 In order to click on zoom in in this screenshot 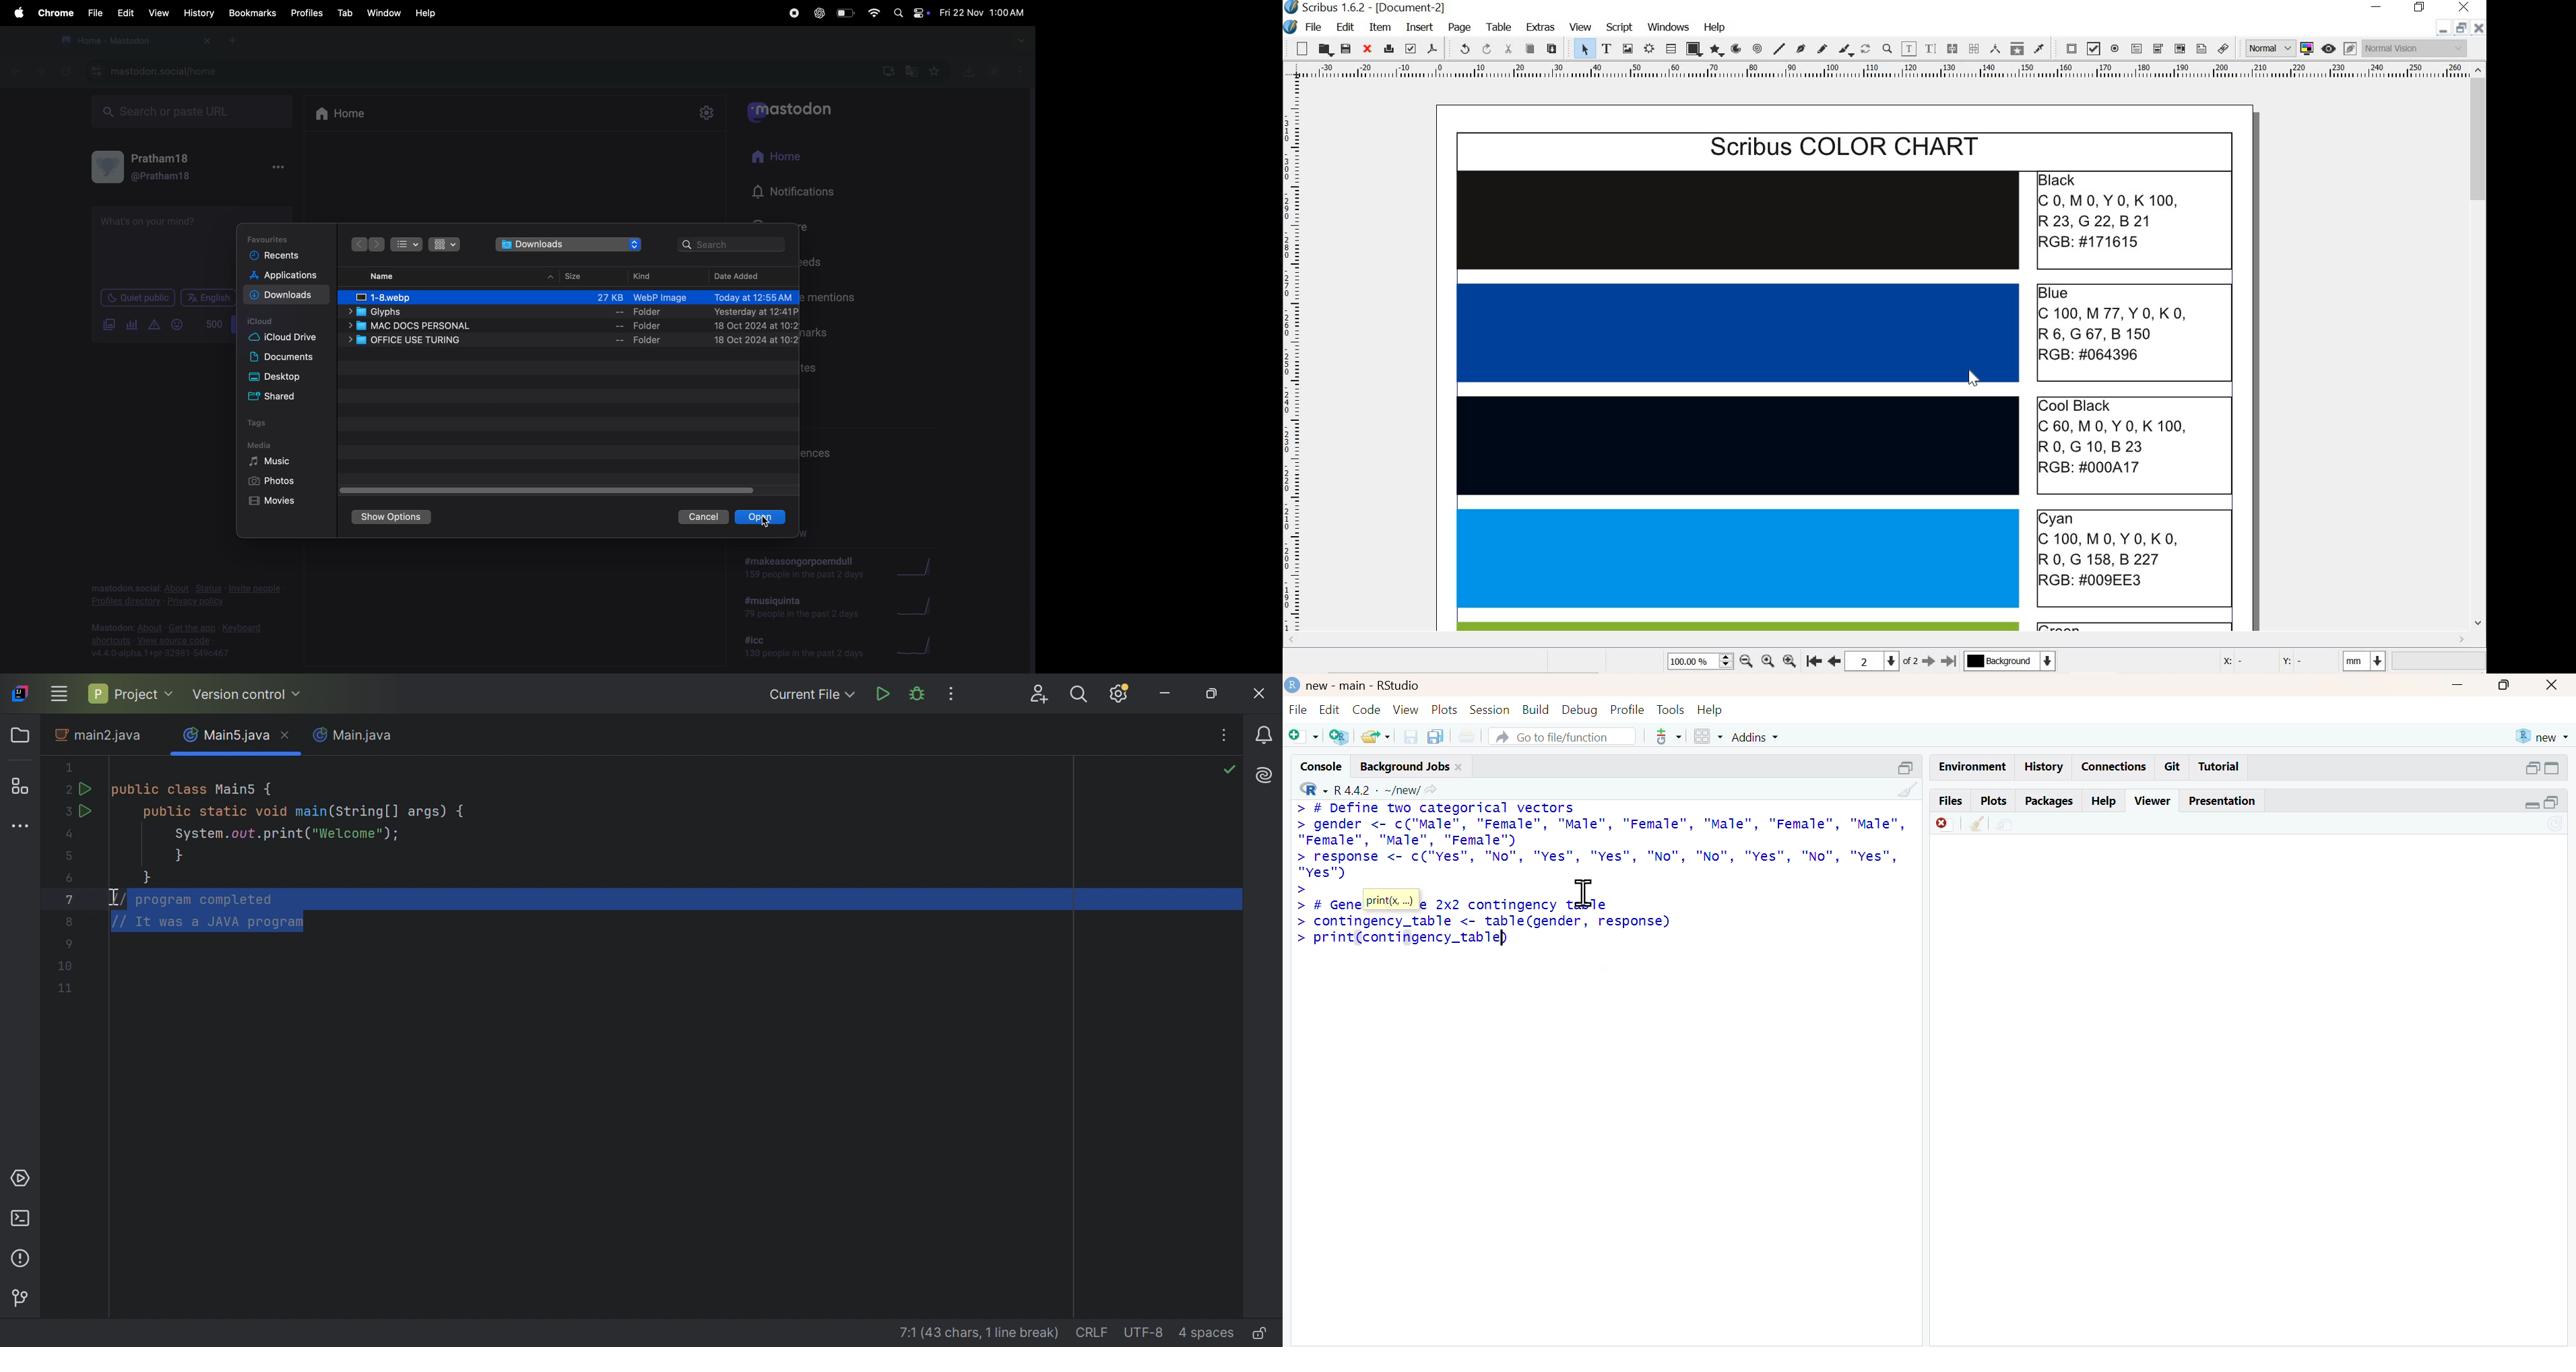, I will do `click(1788, 660)`.